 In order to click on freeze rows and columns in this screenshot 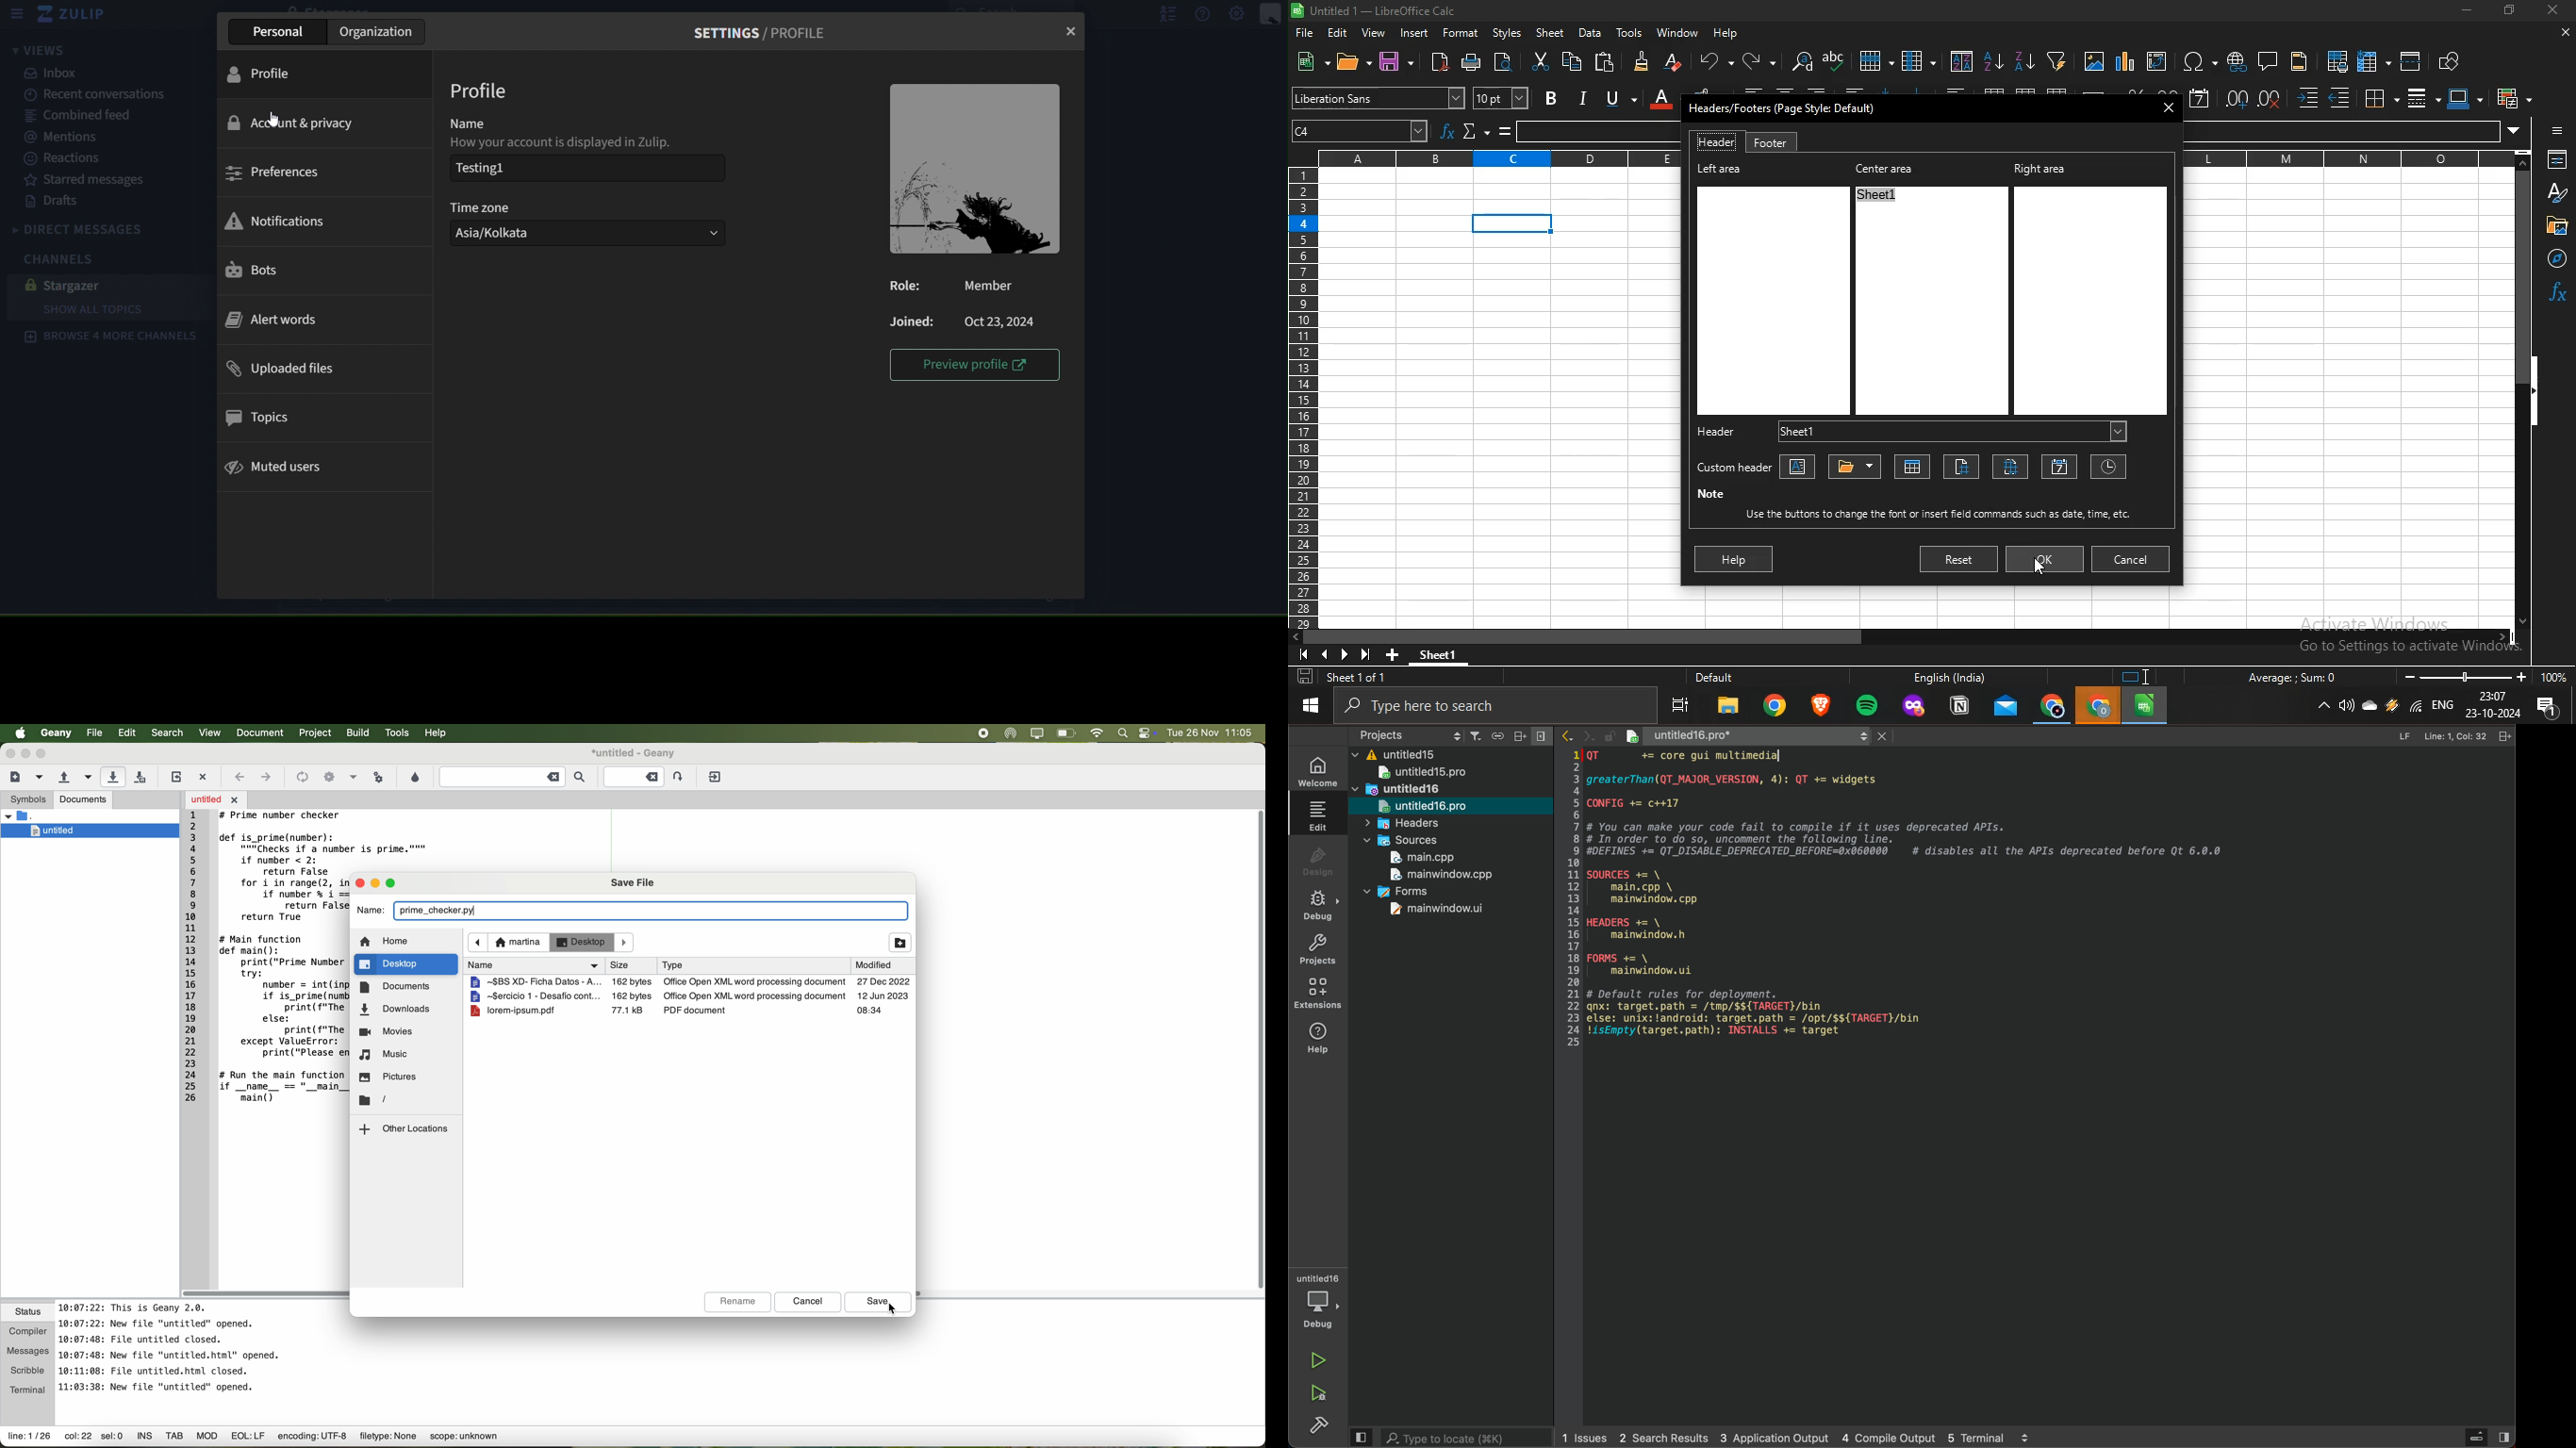, I will do `click(2369, 60)`.